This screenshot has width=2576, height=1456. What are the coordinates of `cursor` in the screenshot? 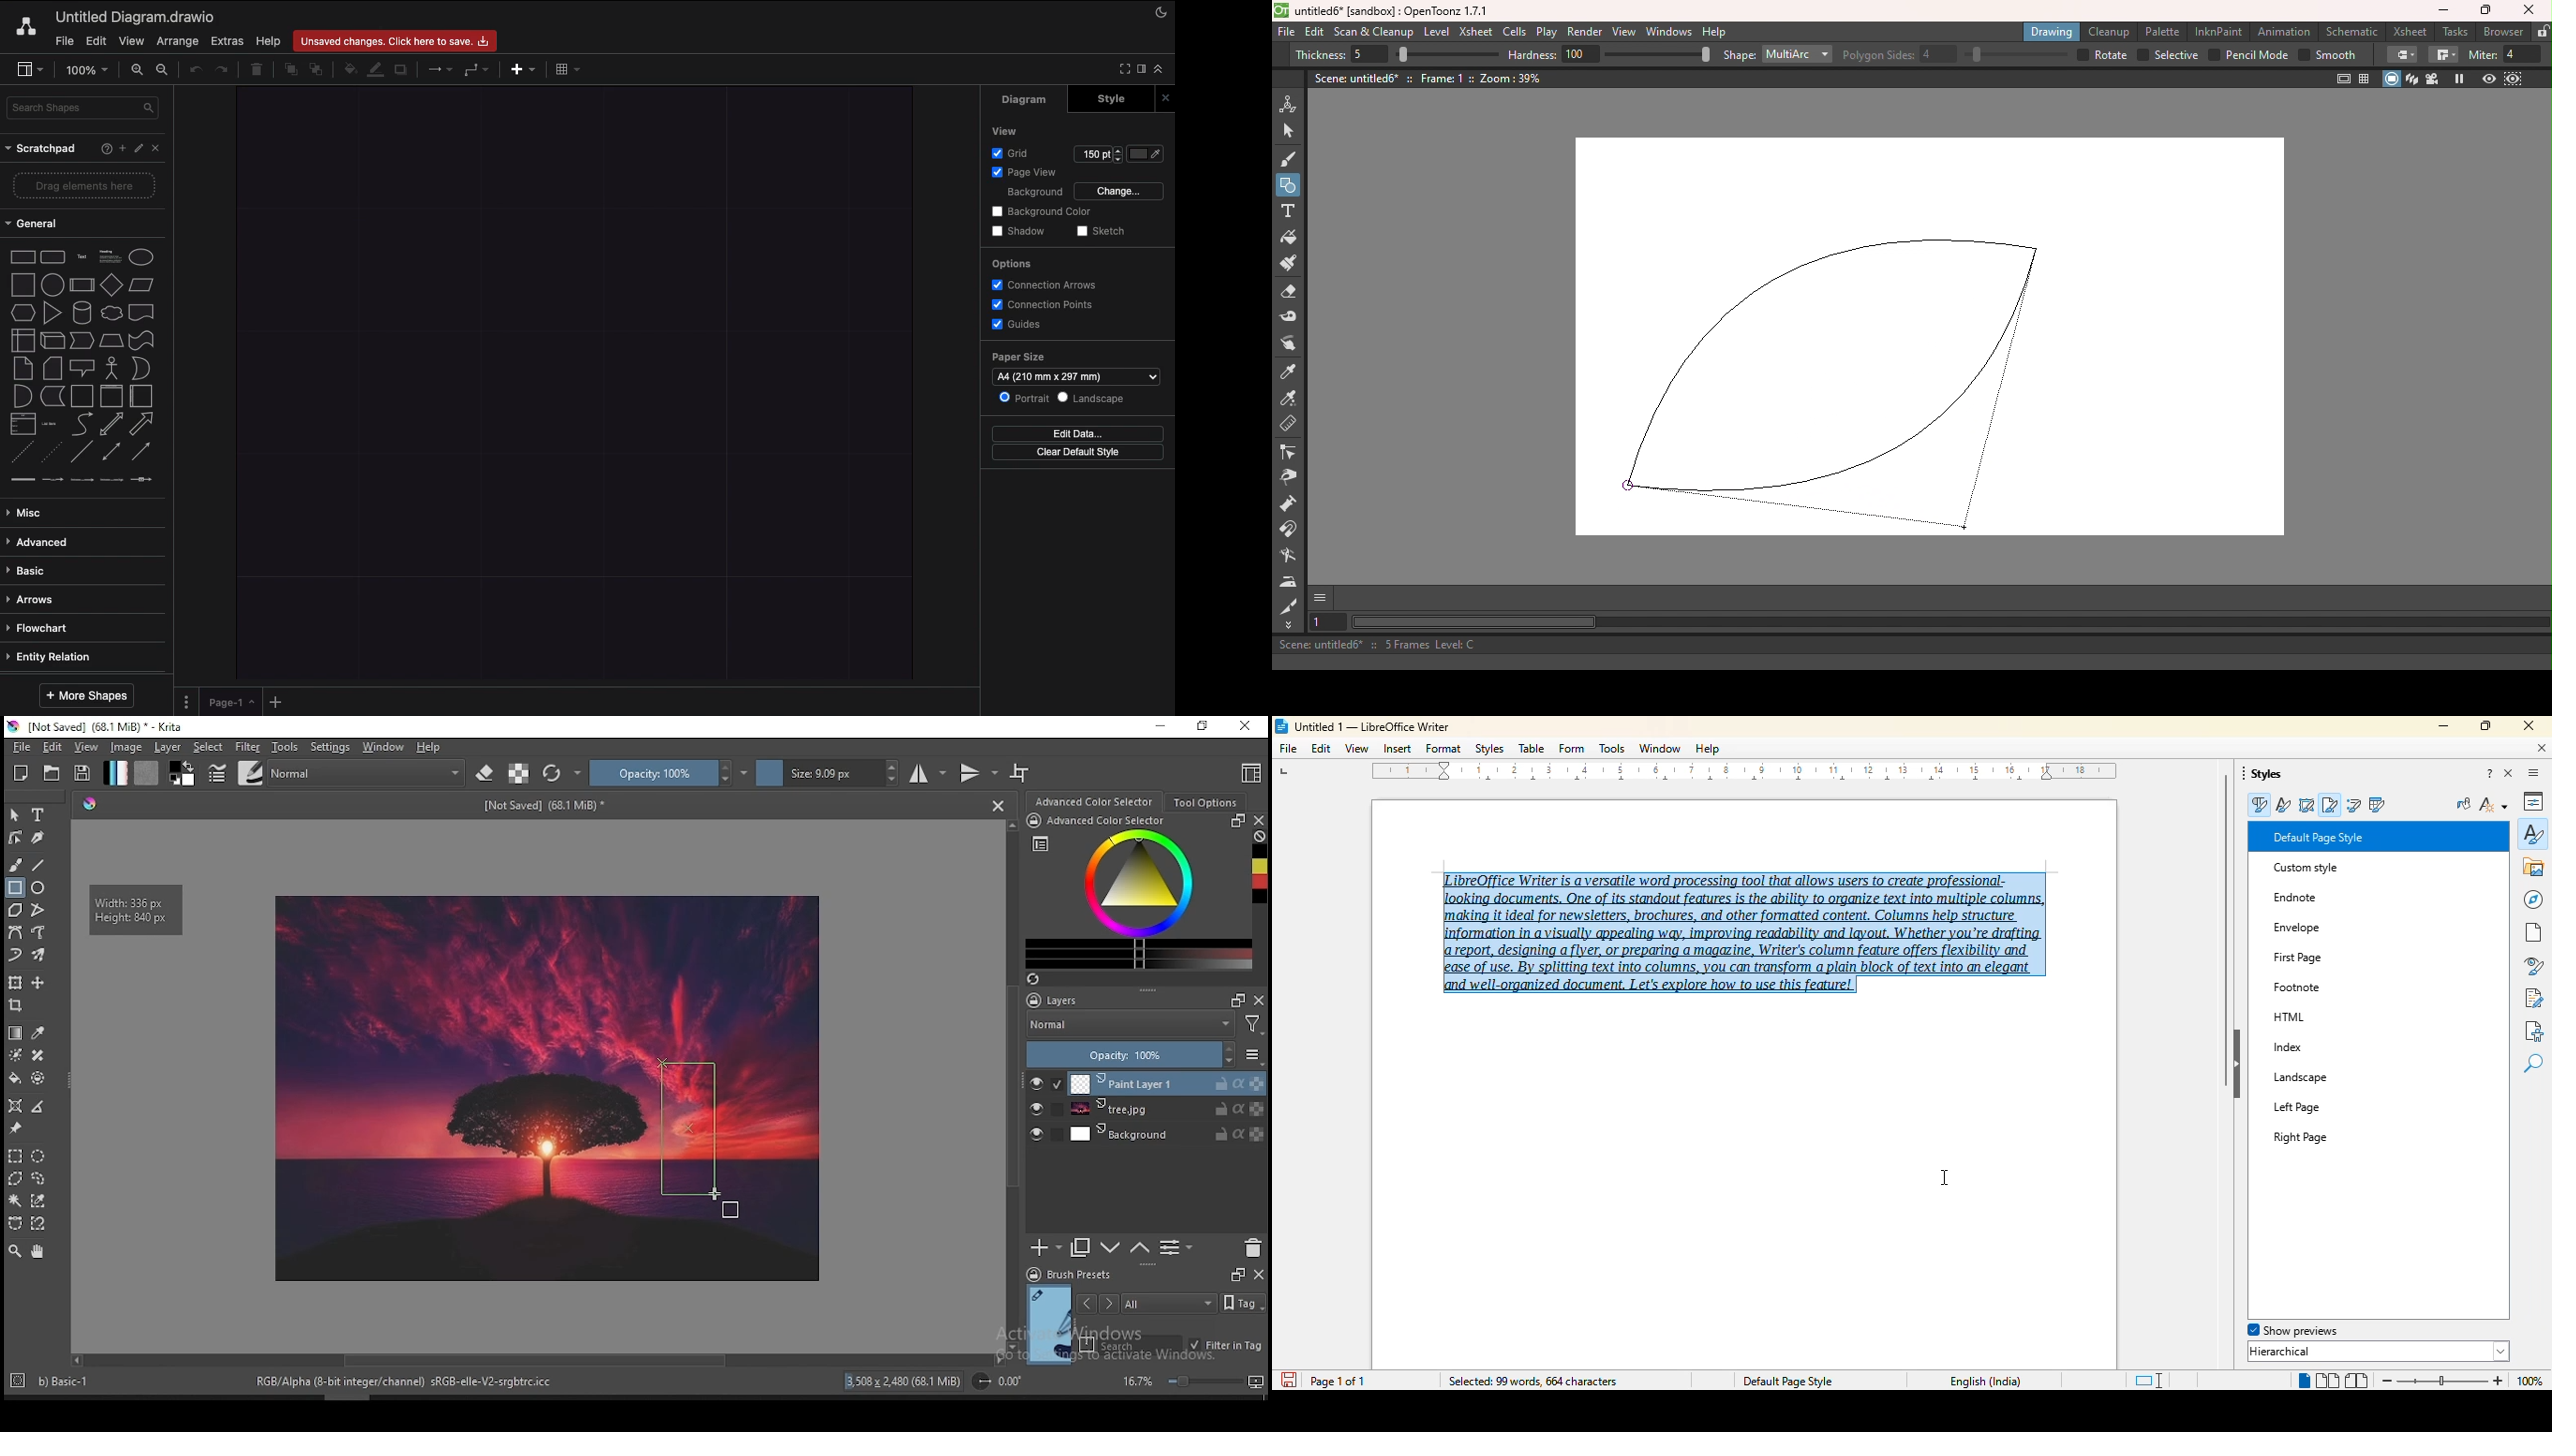 It's located at (715, 1193).